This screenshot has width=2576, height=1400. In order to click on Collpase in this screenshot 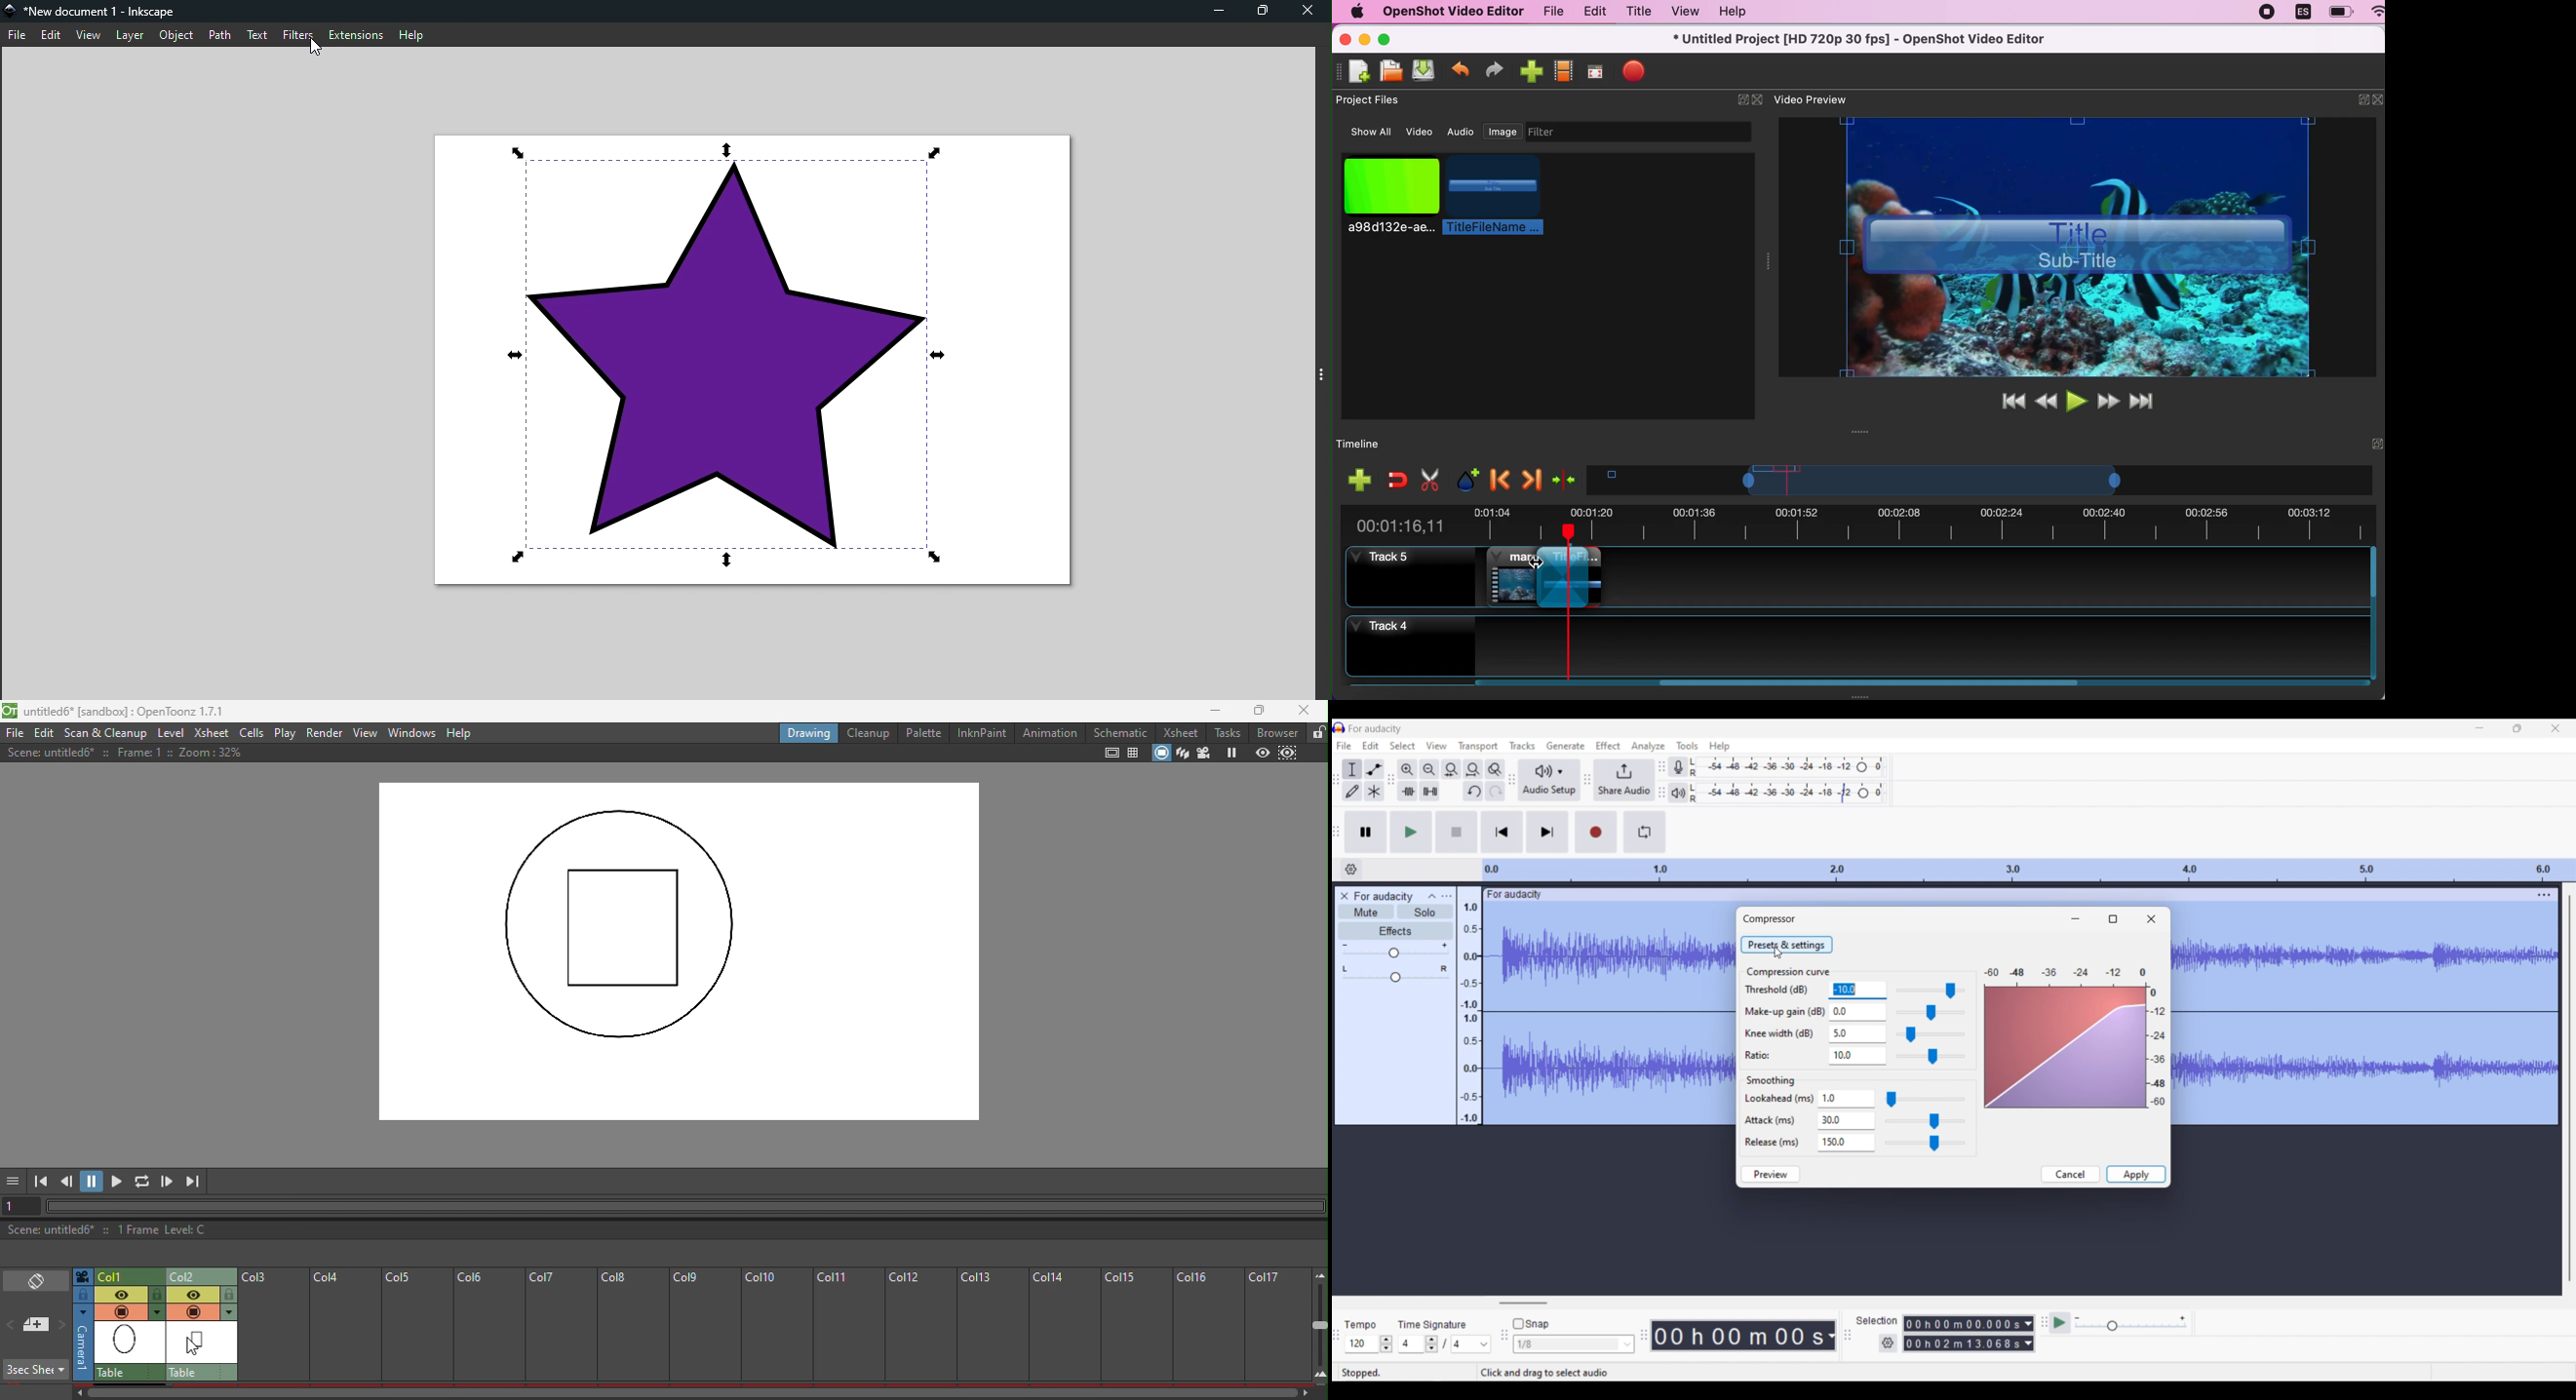, I will do `click(1433, 896)`.